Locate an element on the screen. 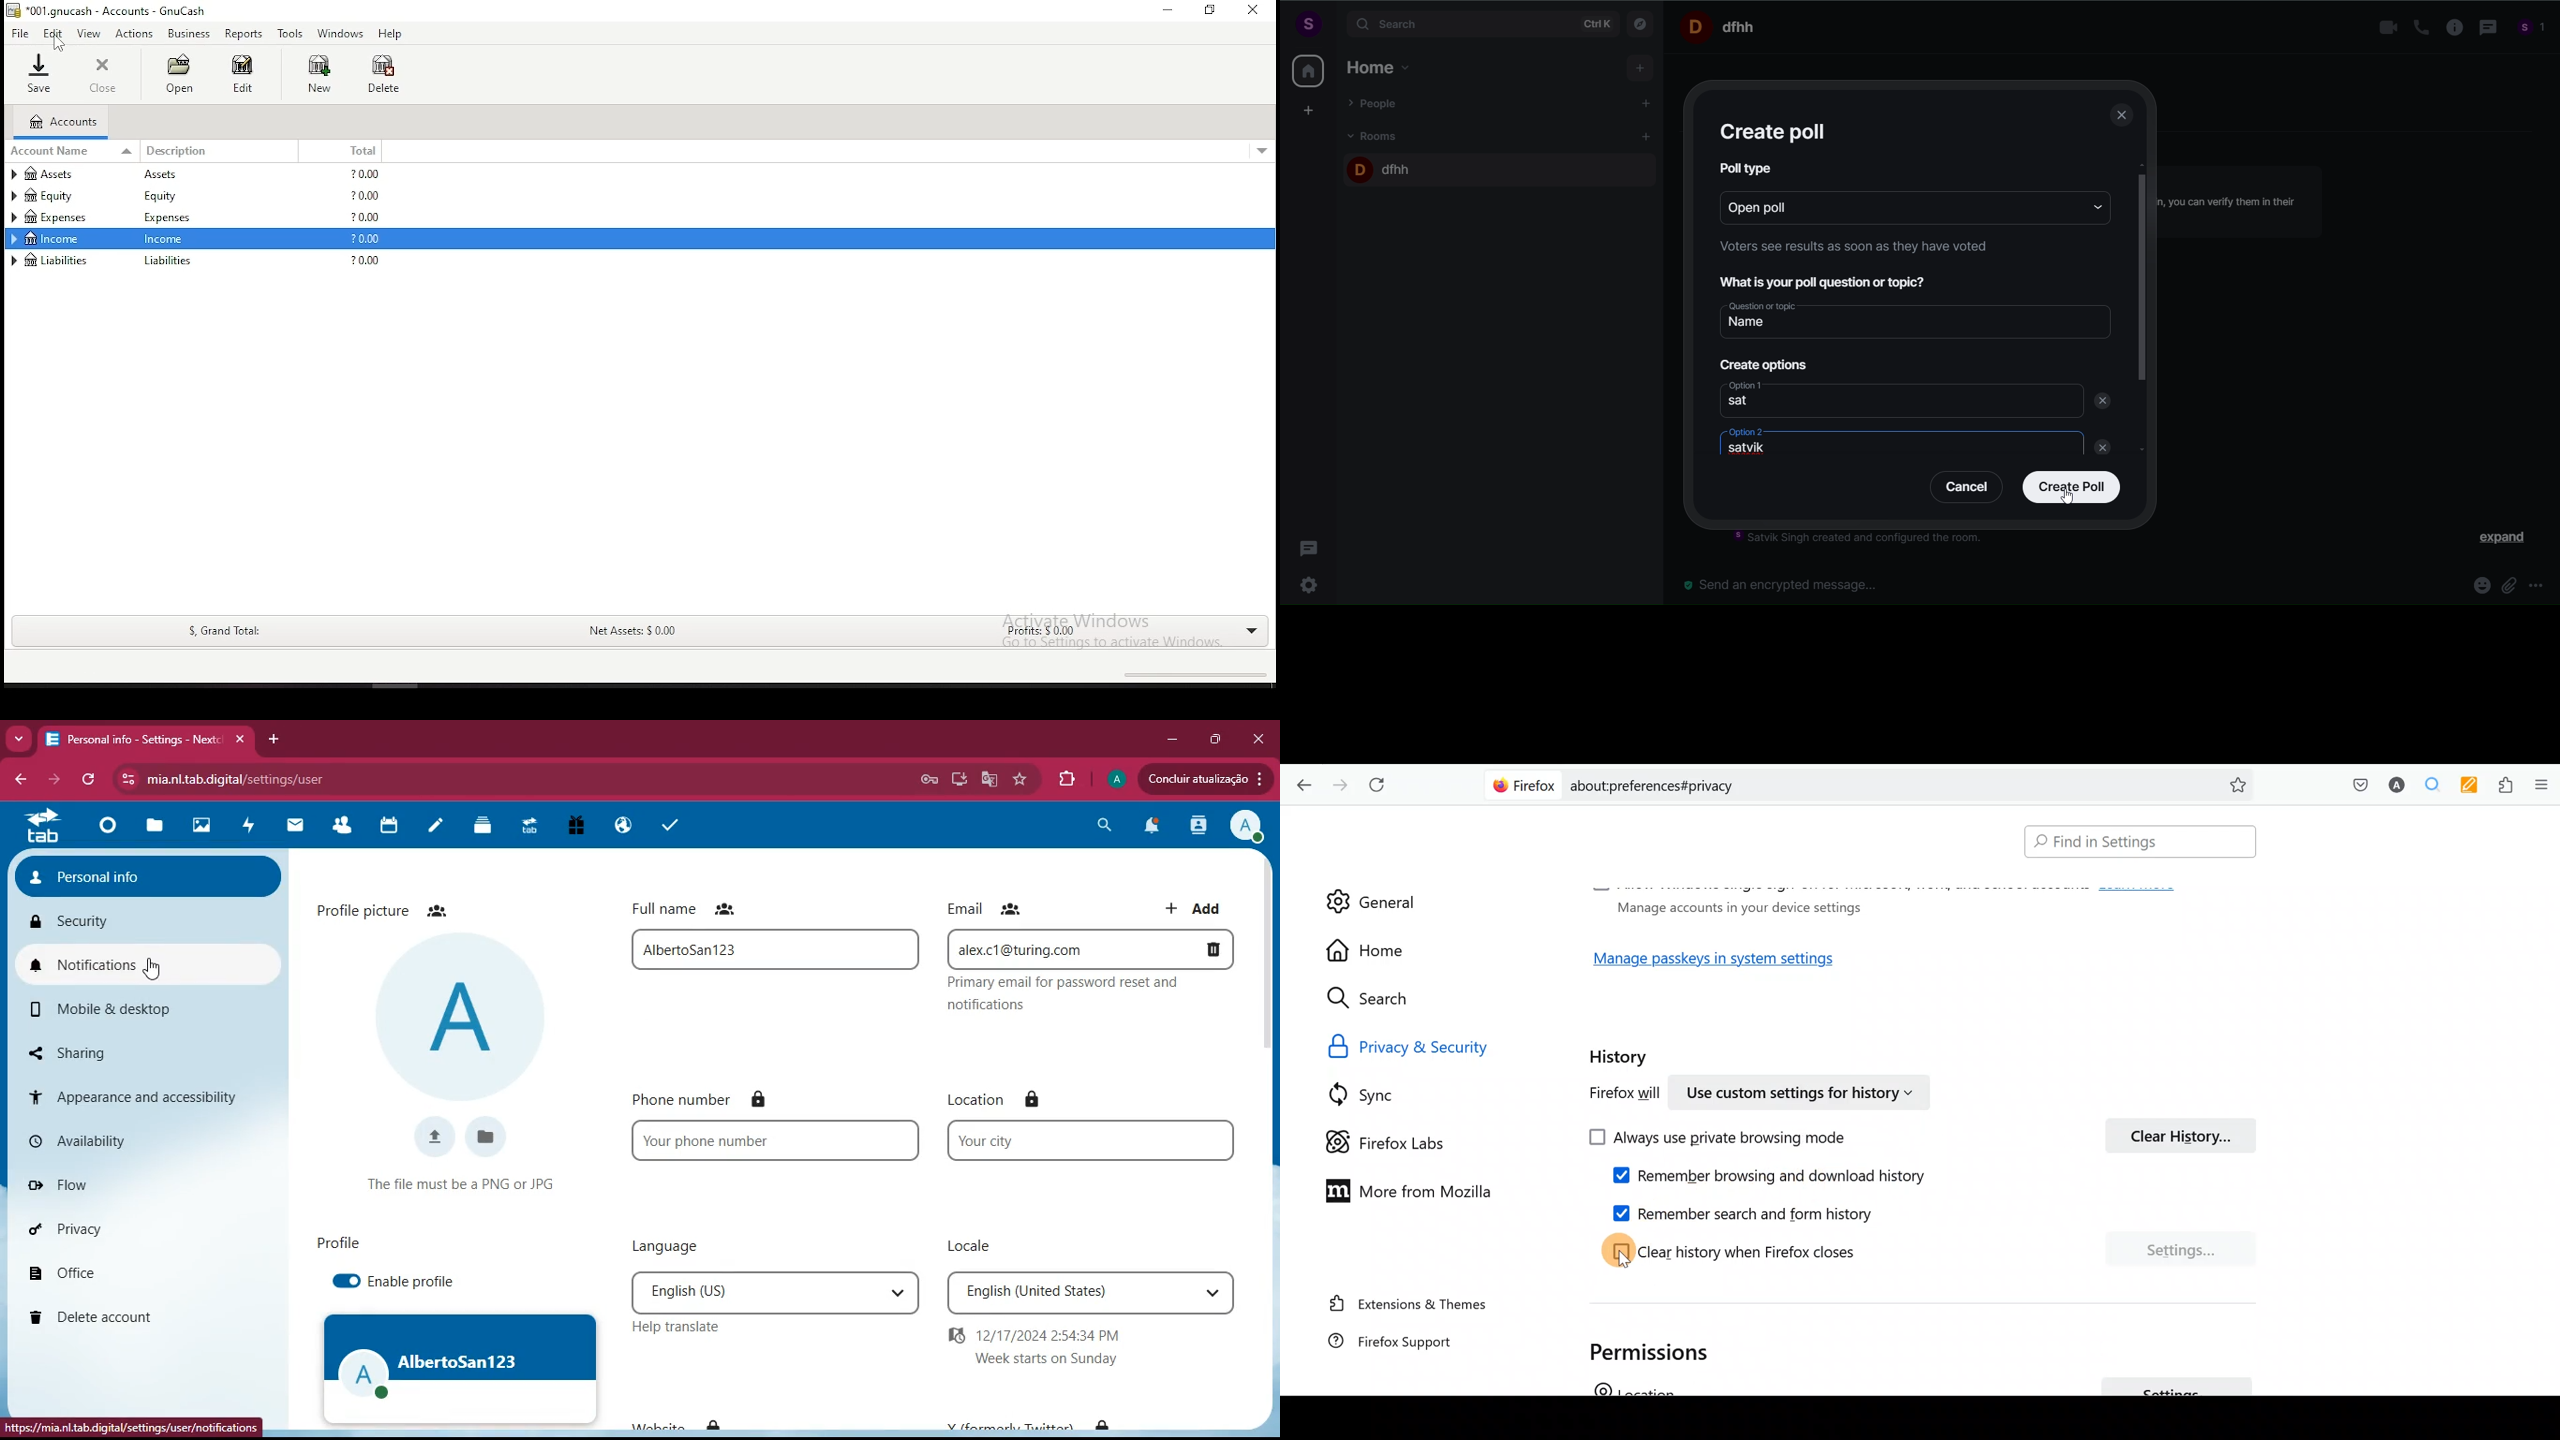 Image resolution: width=2576 pixels, height=1456 pixels. explore room is located at coordinates (1641, 23).